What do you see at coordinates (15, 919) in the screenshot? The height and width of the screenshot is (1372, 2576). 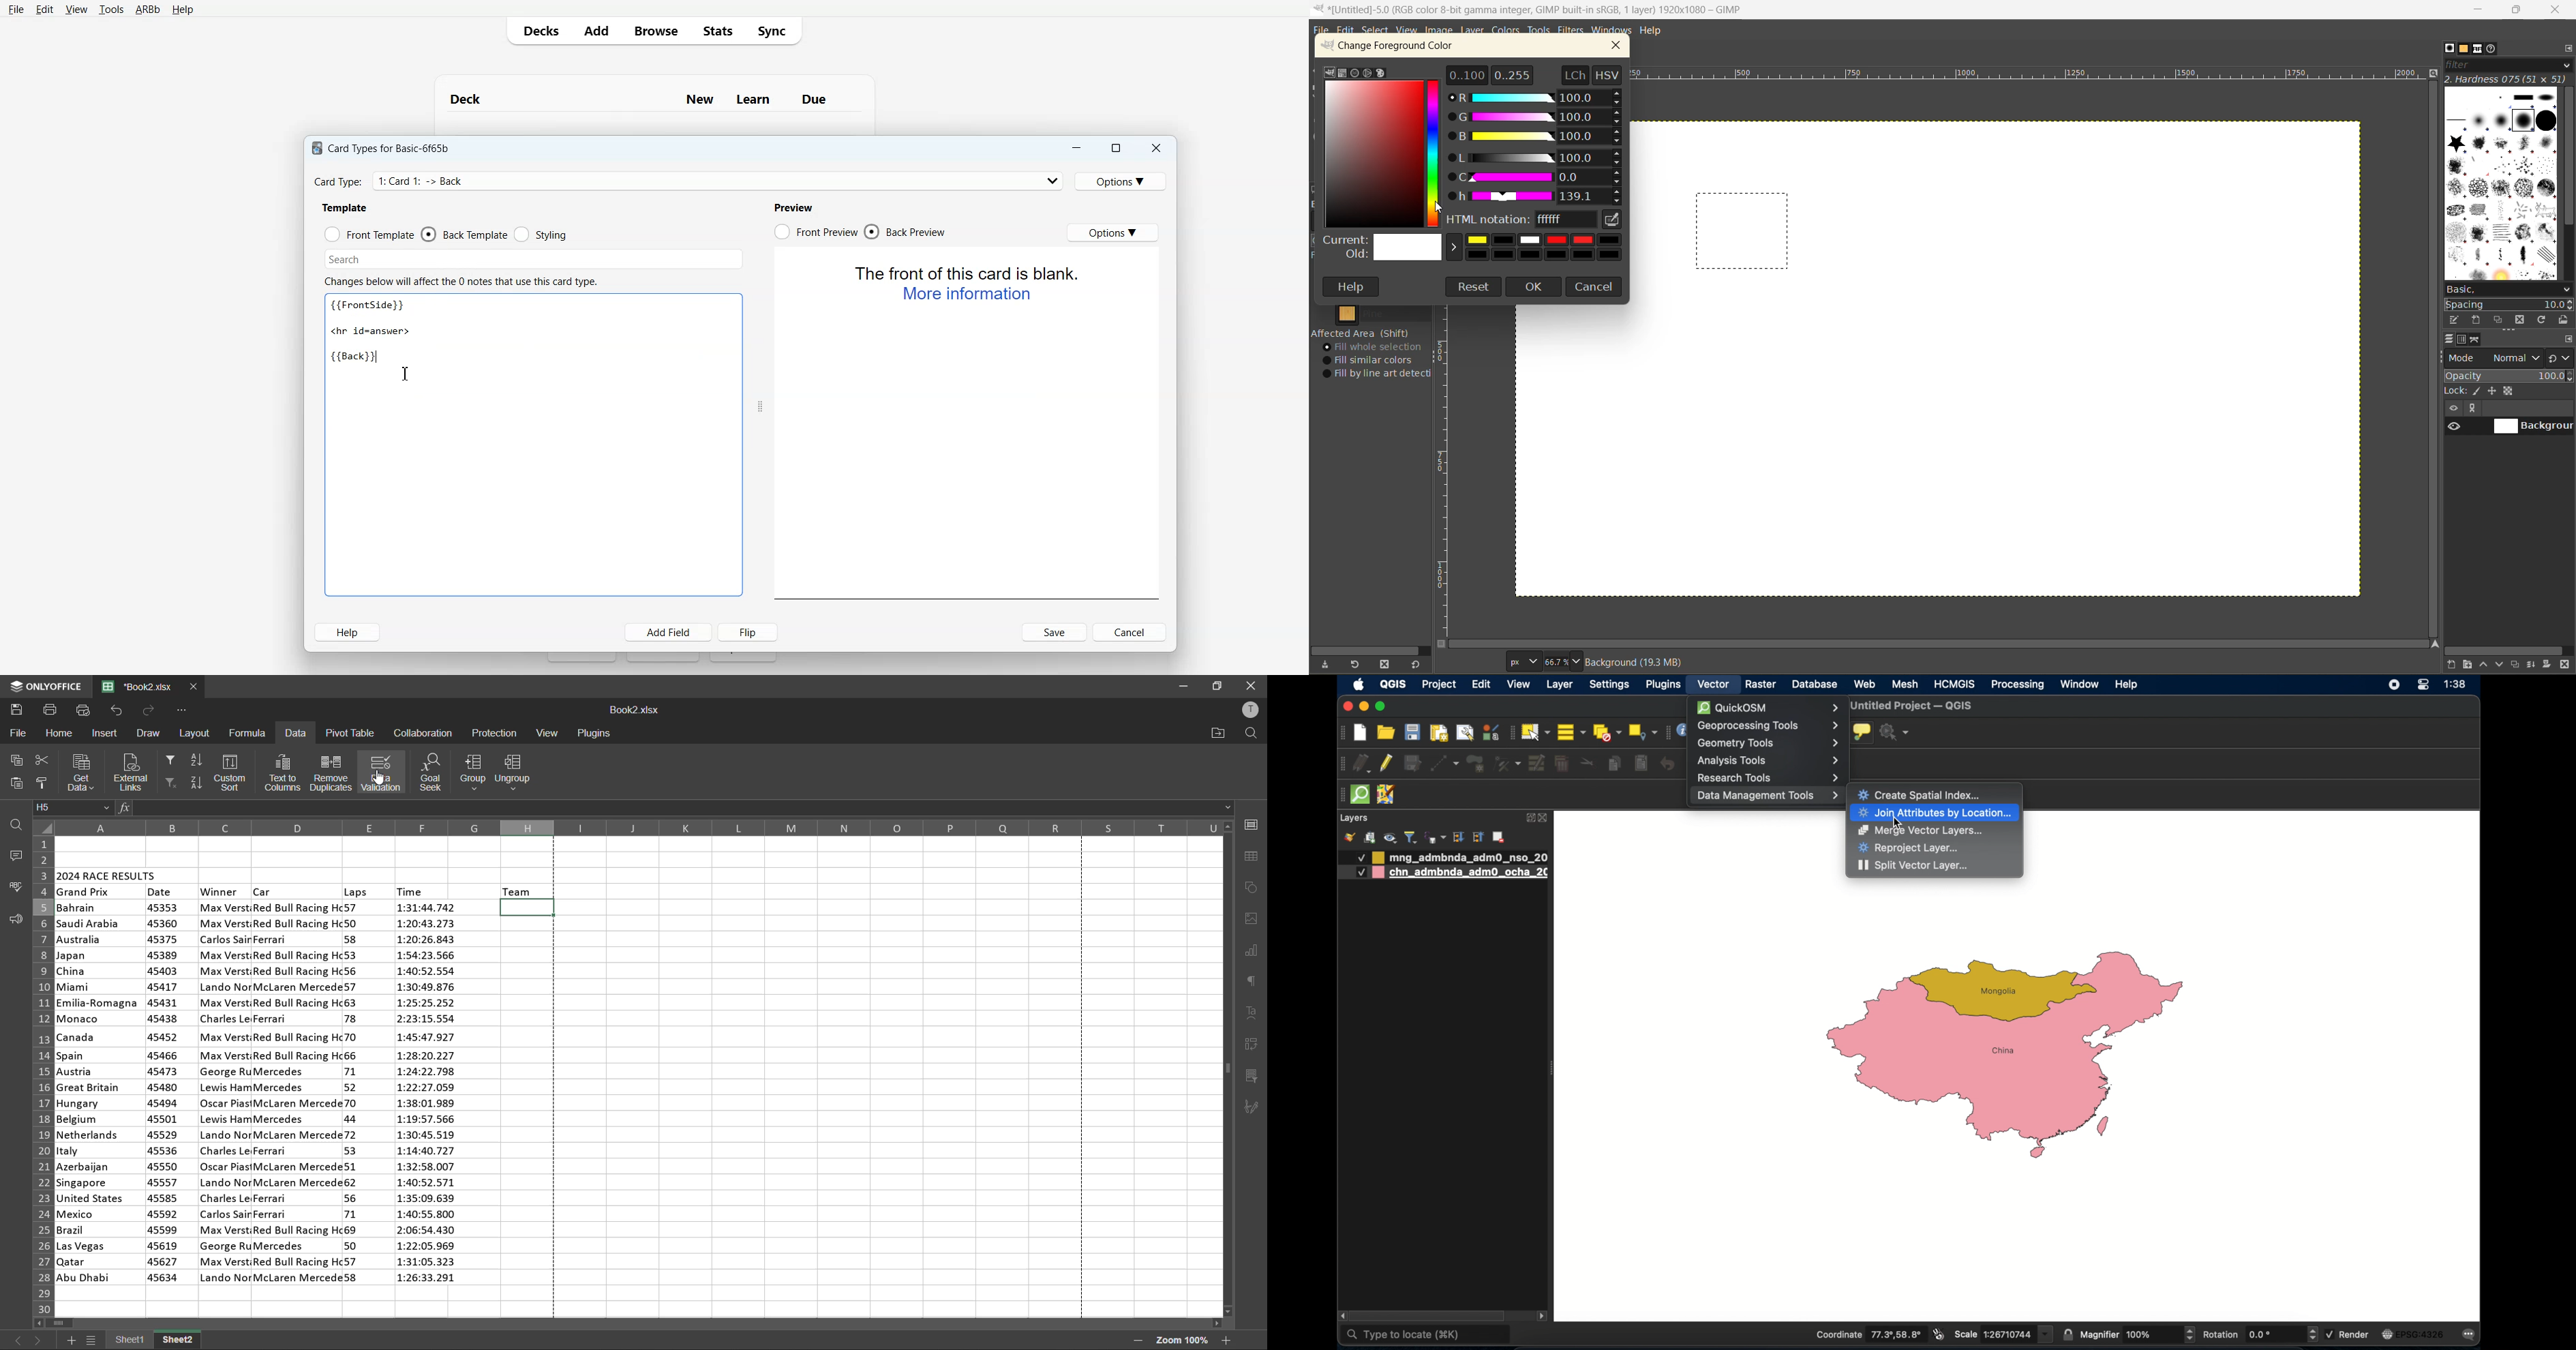 I see `feedback` at bounding box center [15, 919].